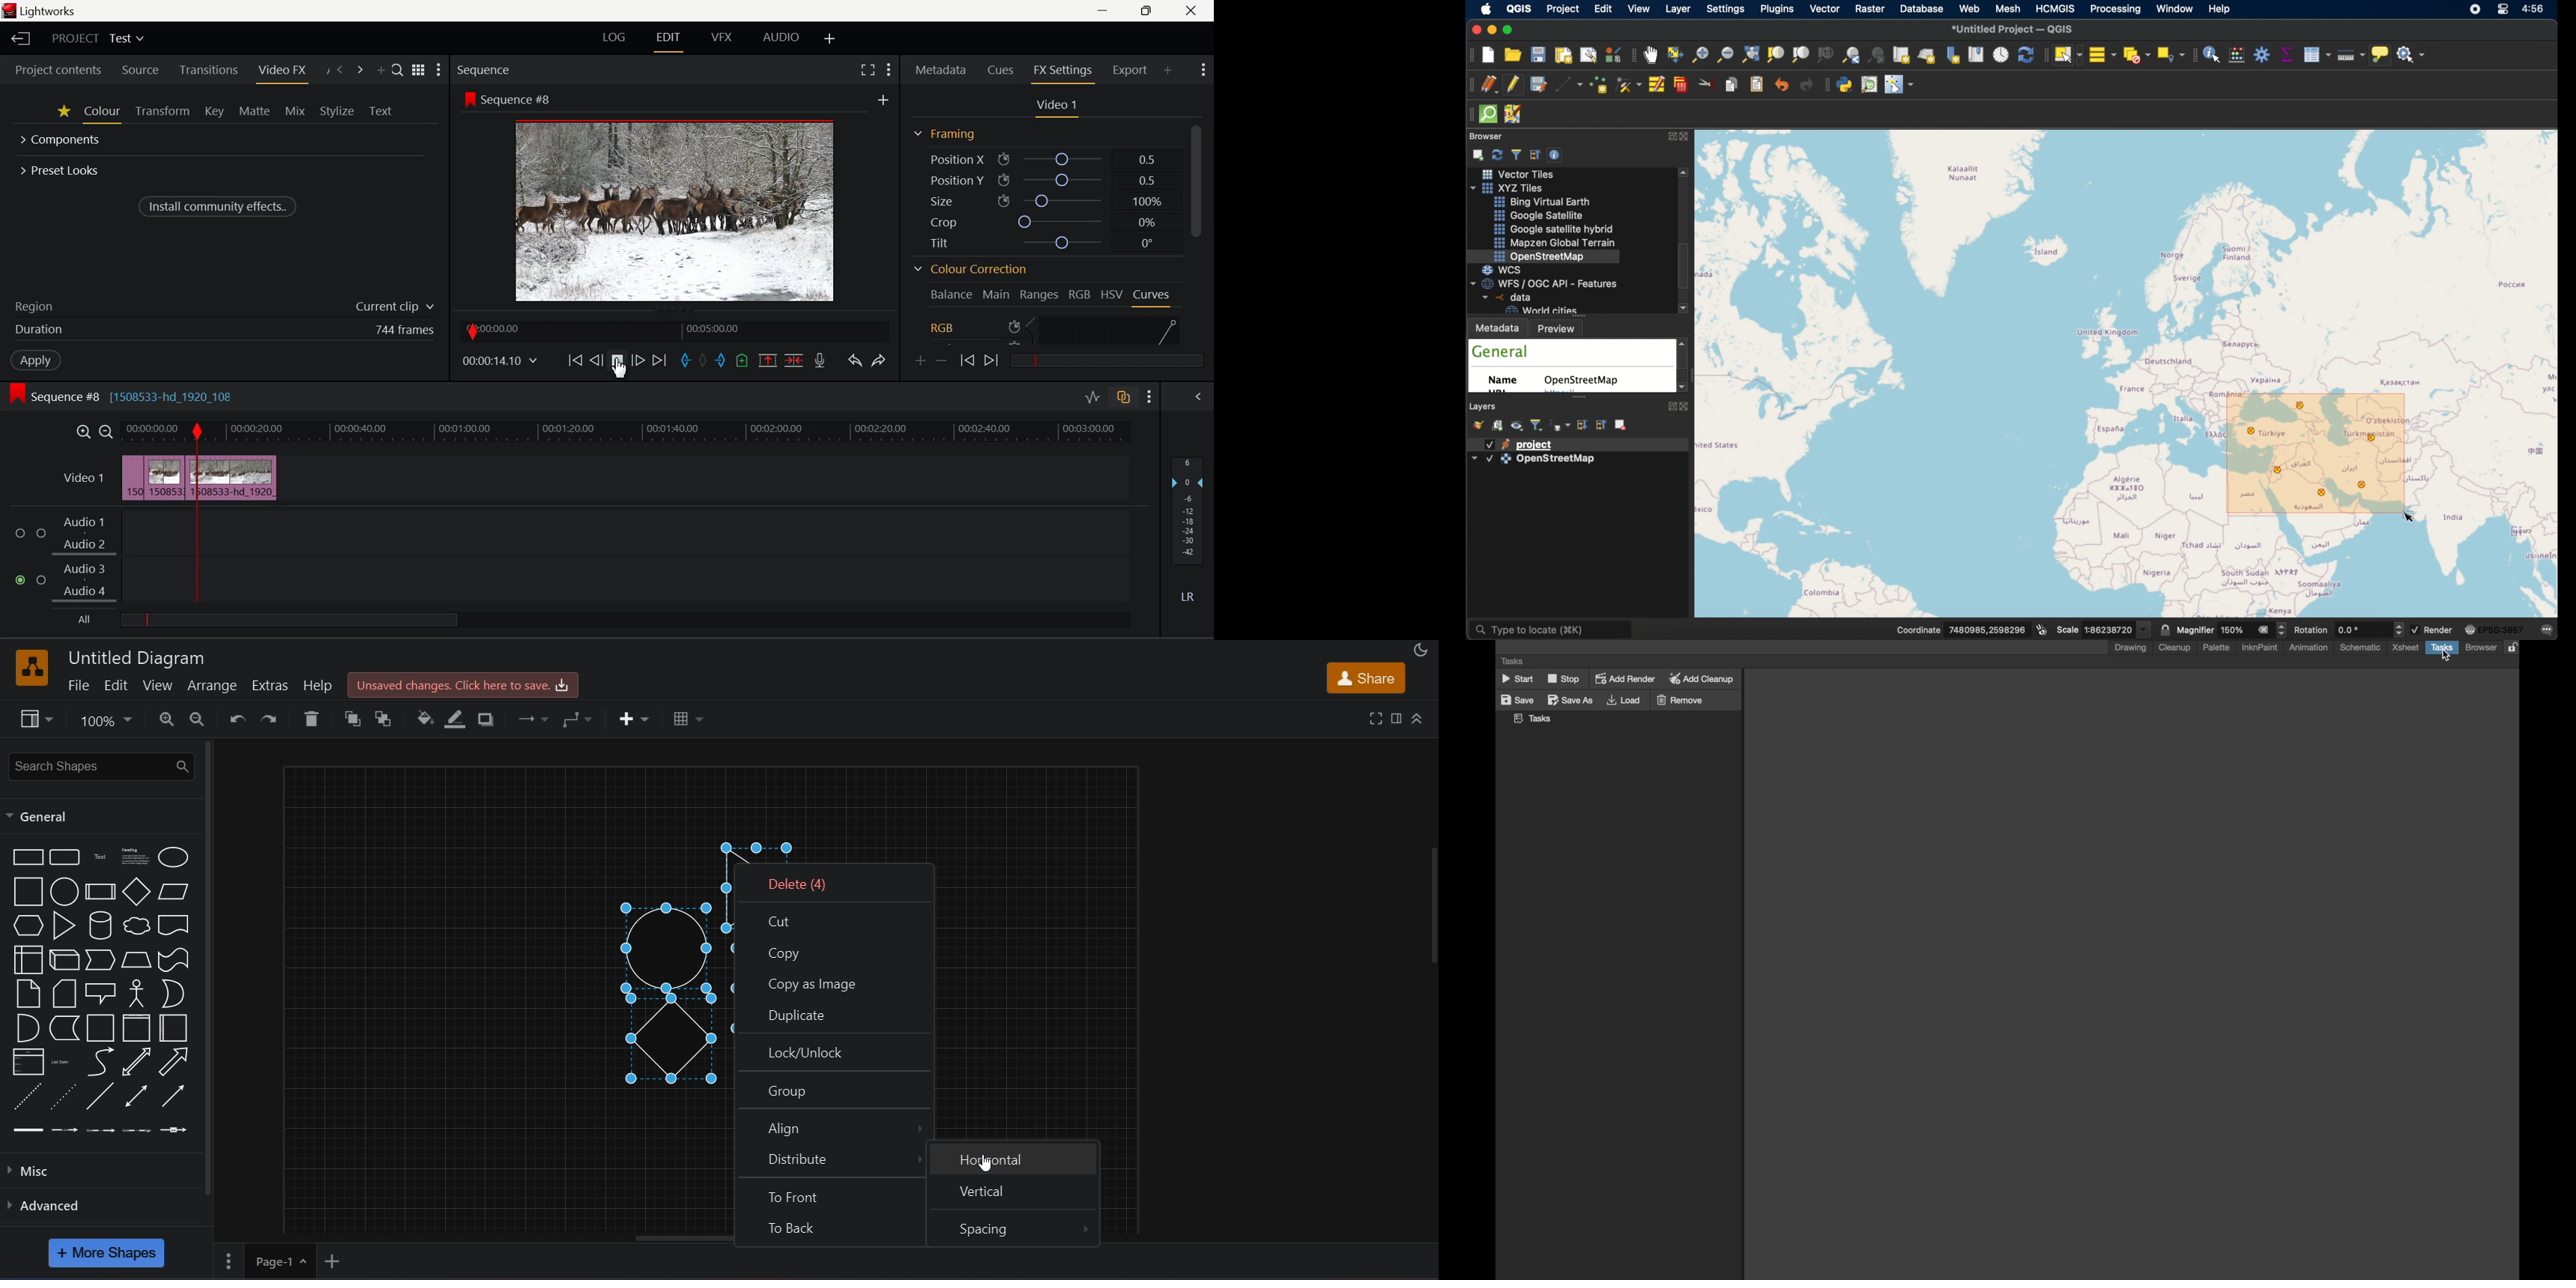 Image resolution: width=2576 pixels, height=1288 pixels. I want to click on RGB Curve, so click(1055, 329).